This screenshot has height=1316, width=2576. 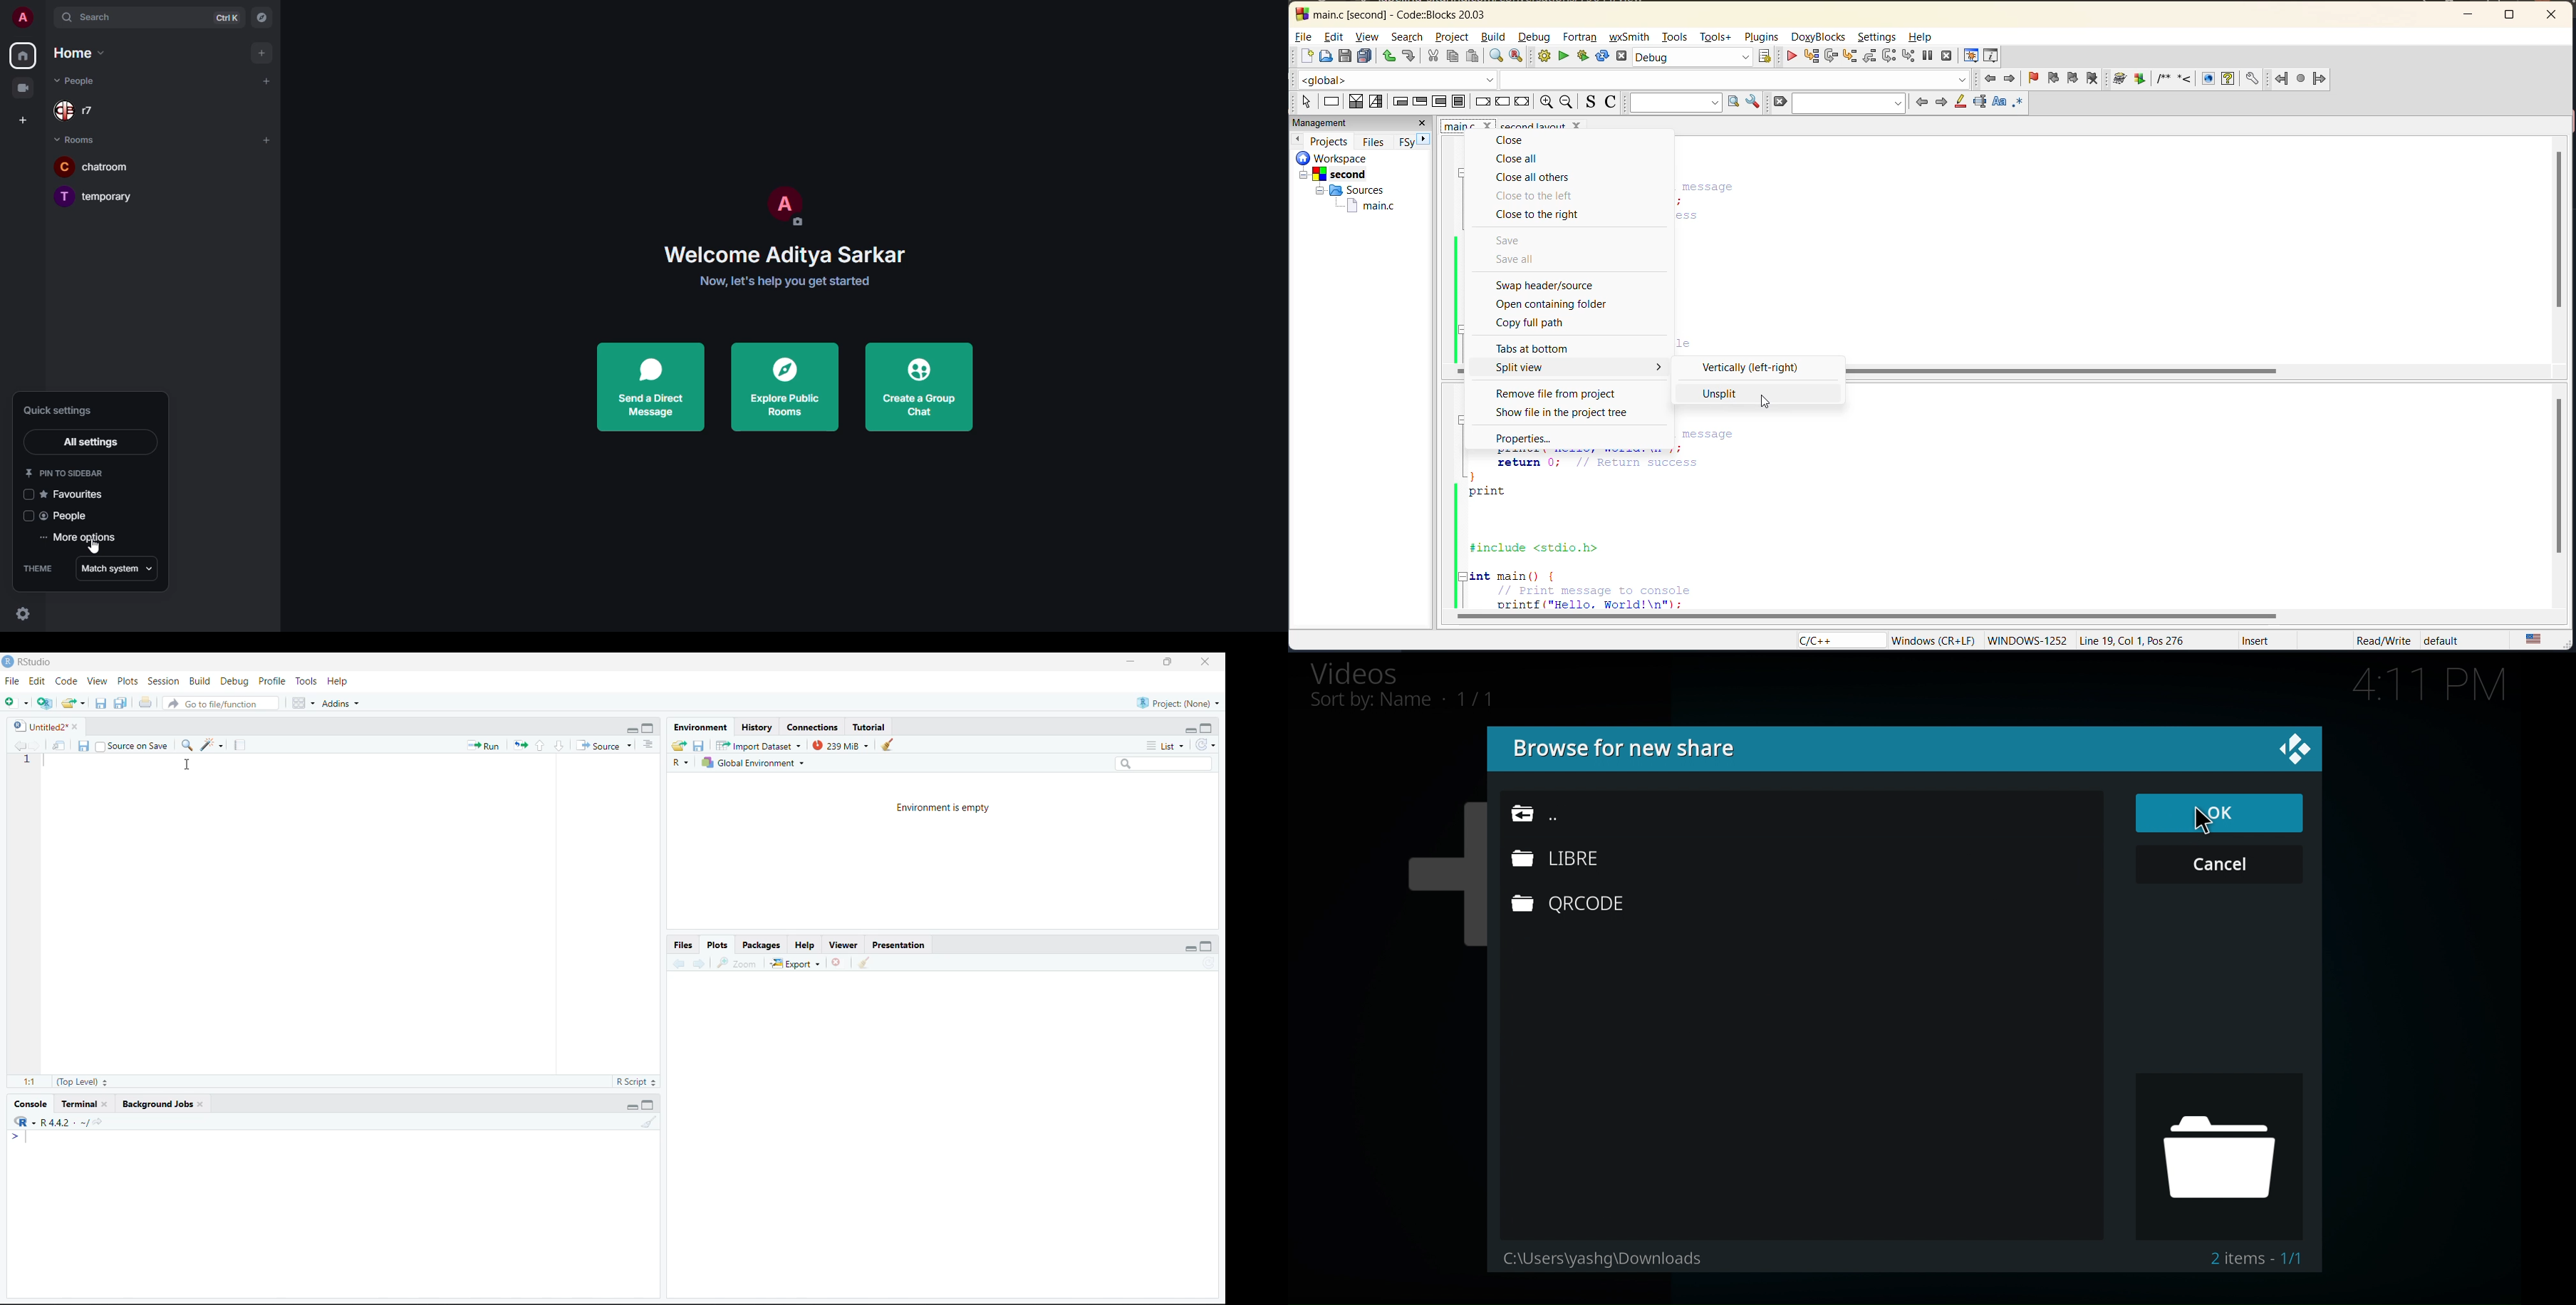 I want to click on replace, so click(x=1518, y=57).